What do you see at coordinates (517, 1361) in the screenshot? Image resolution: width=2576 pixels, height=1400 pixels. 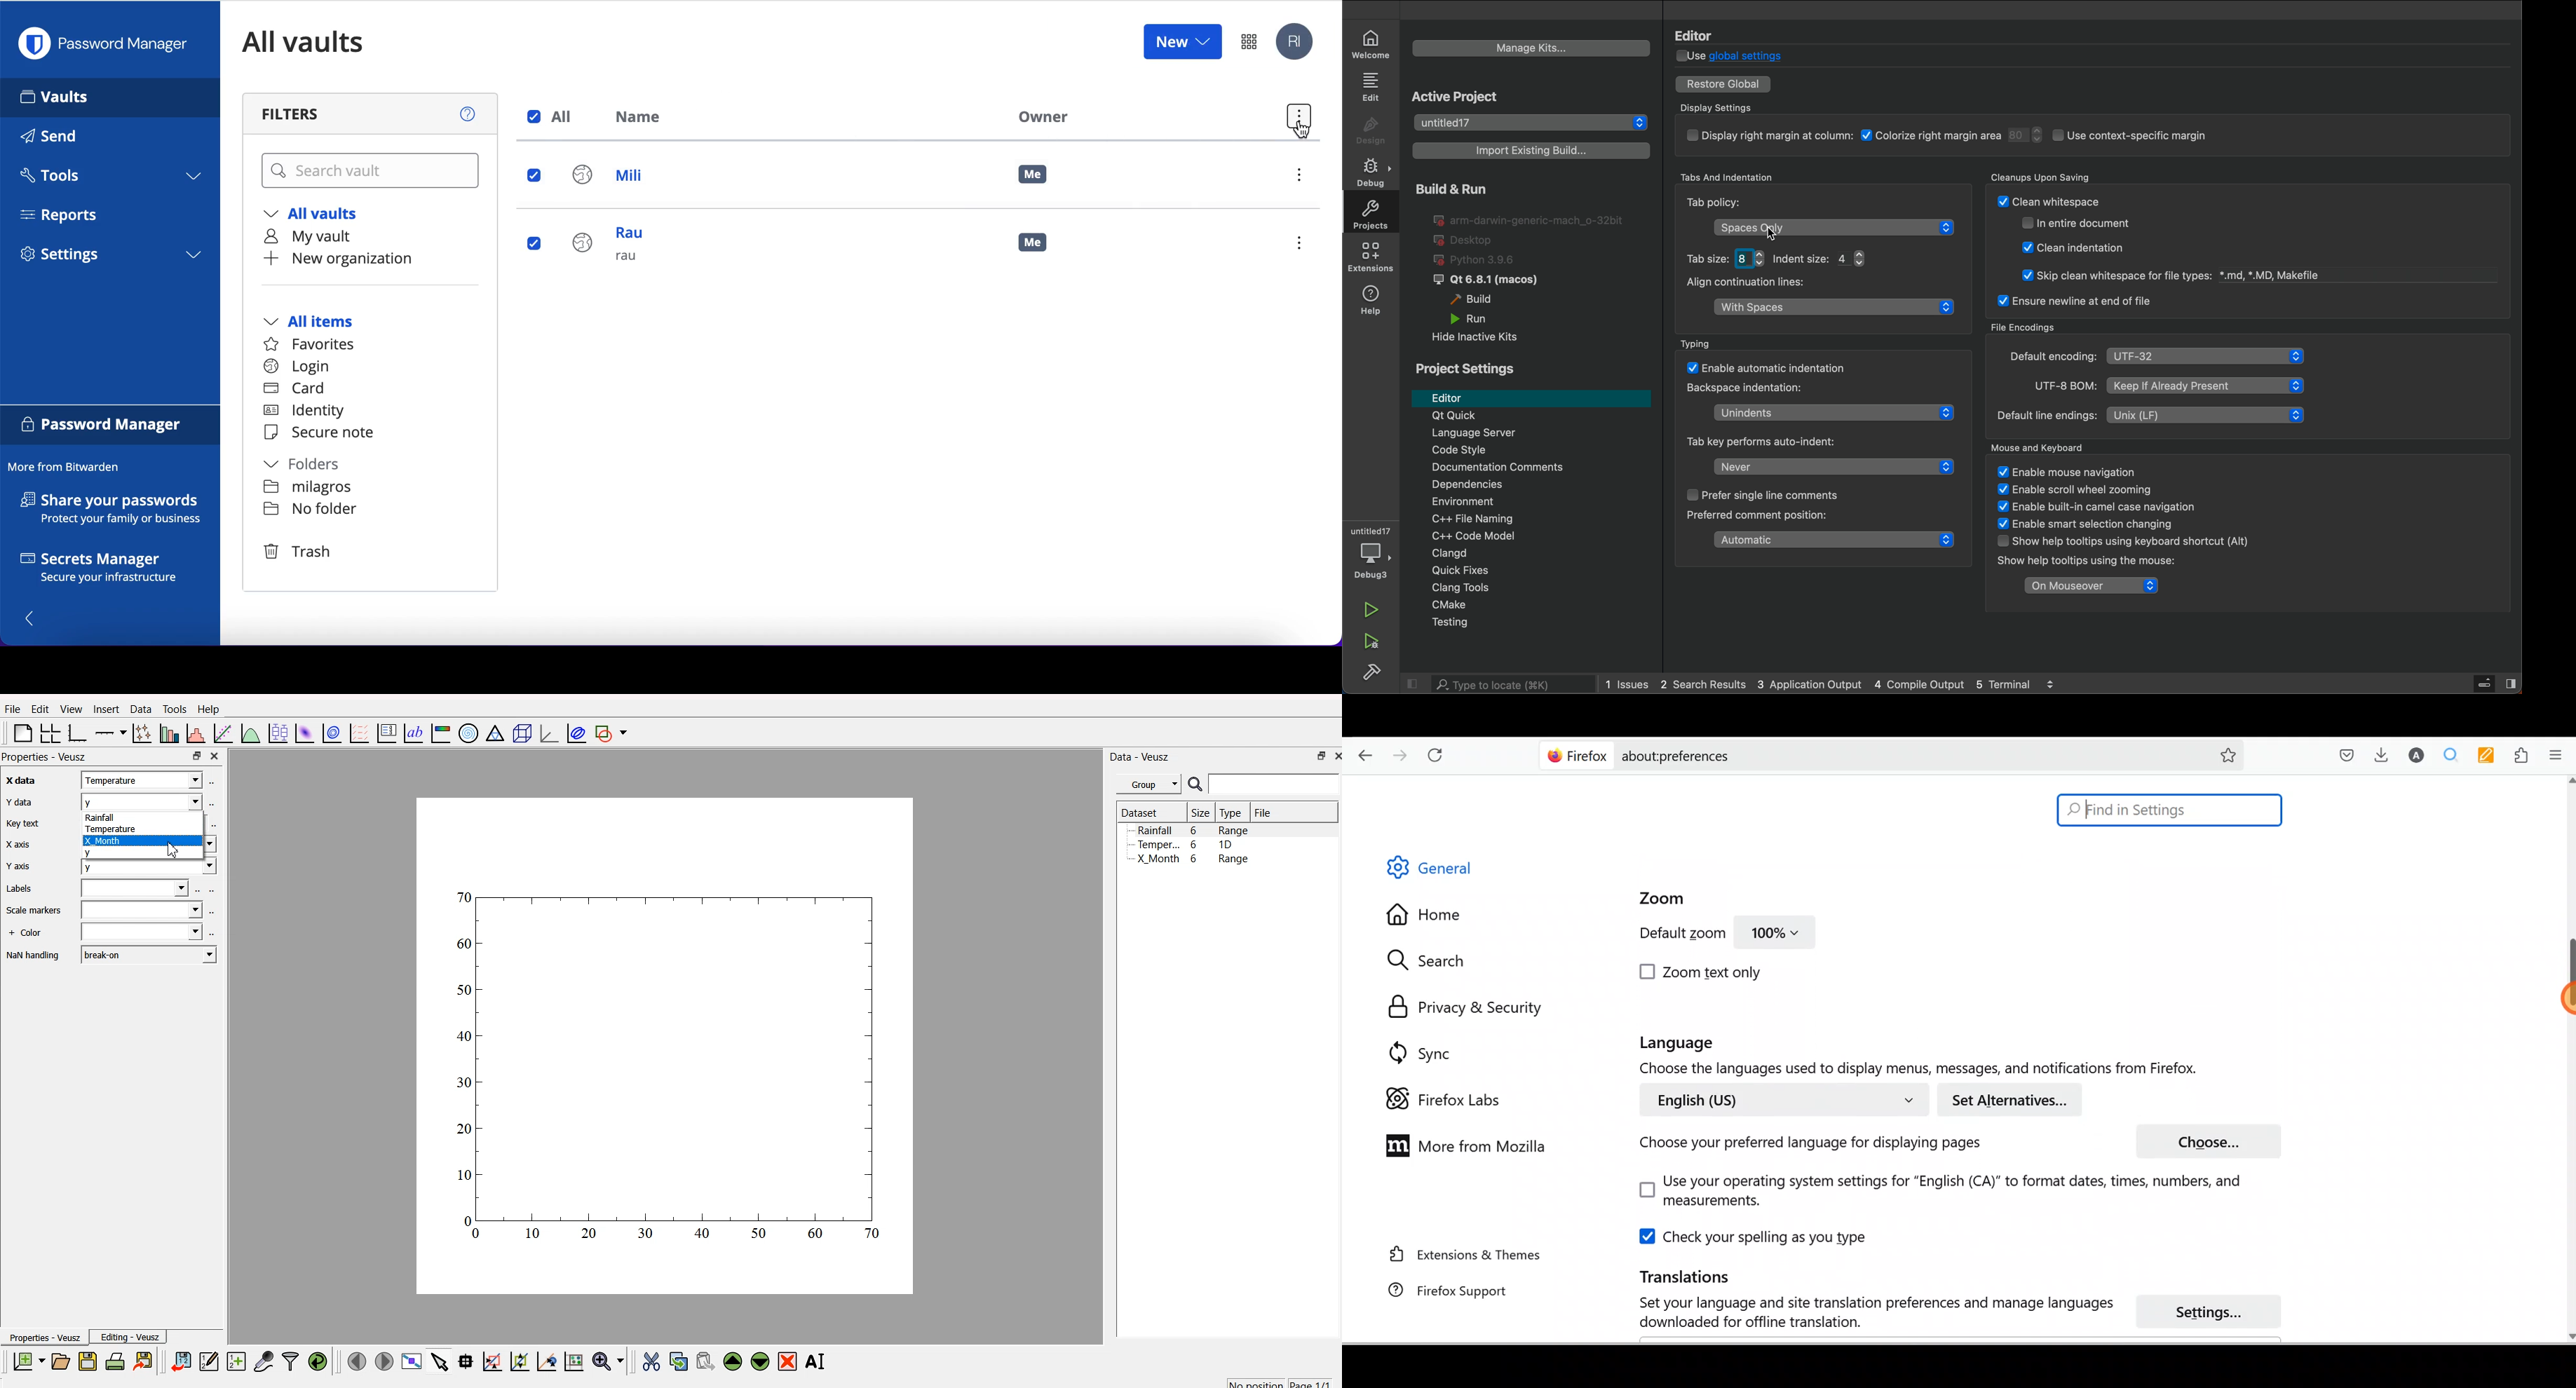 I see `draw points` at bounding box center [517, 1361].